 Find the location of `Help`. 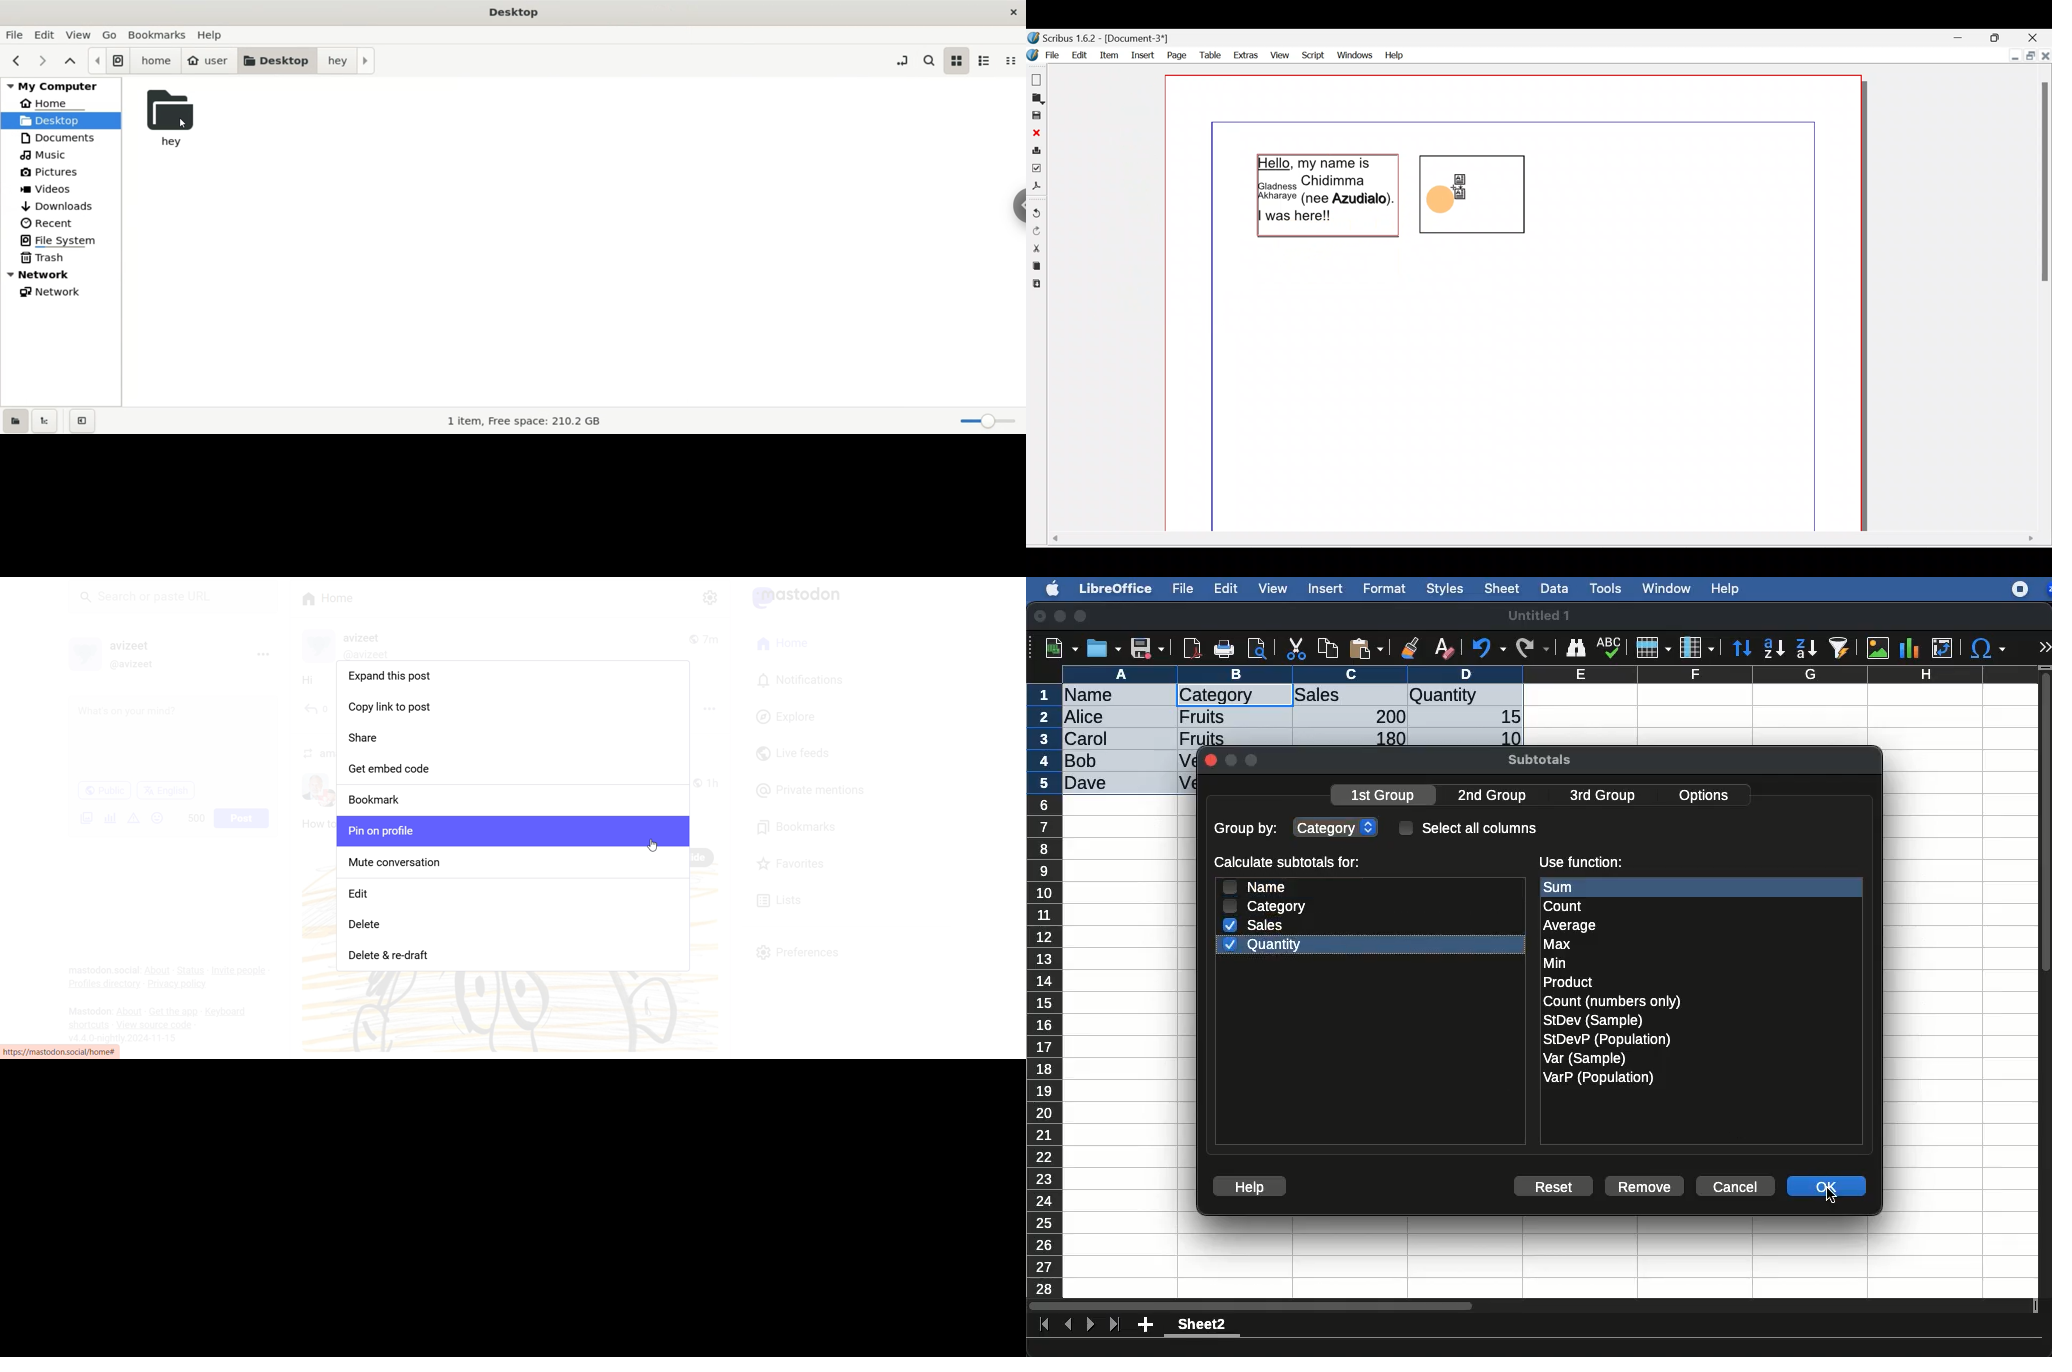

Help is located at coordinates (1395, 54).